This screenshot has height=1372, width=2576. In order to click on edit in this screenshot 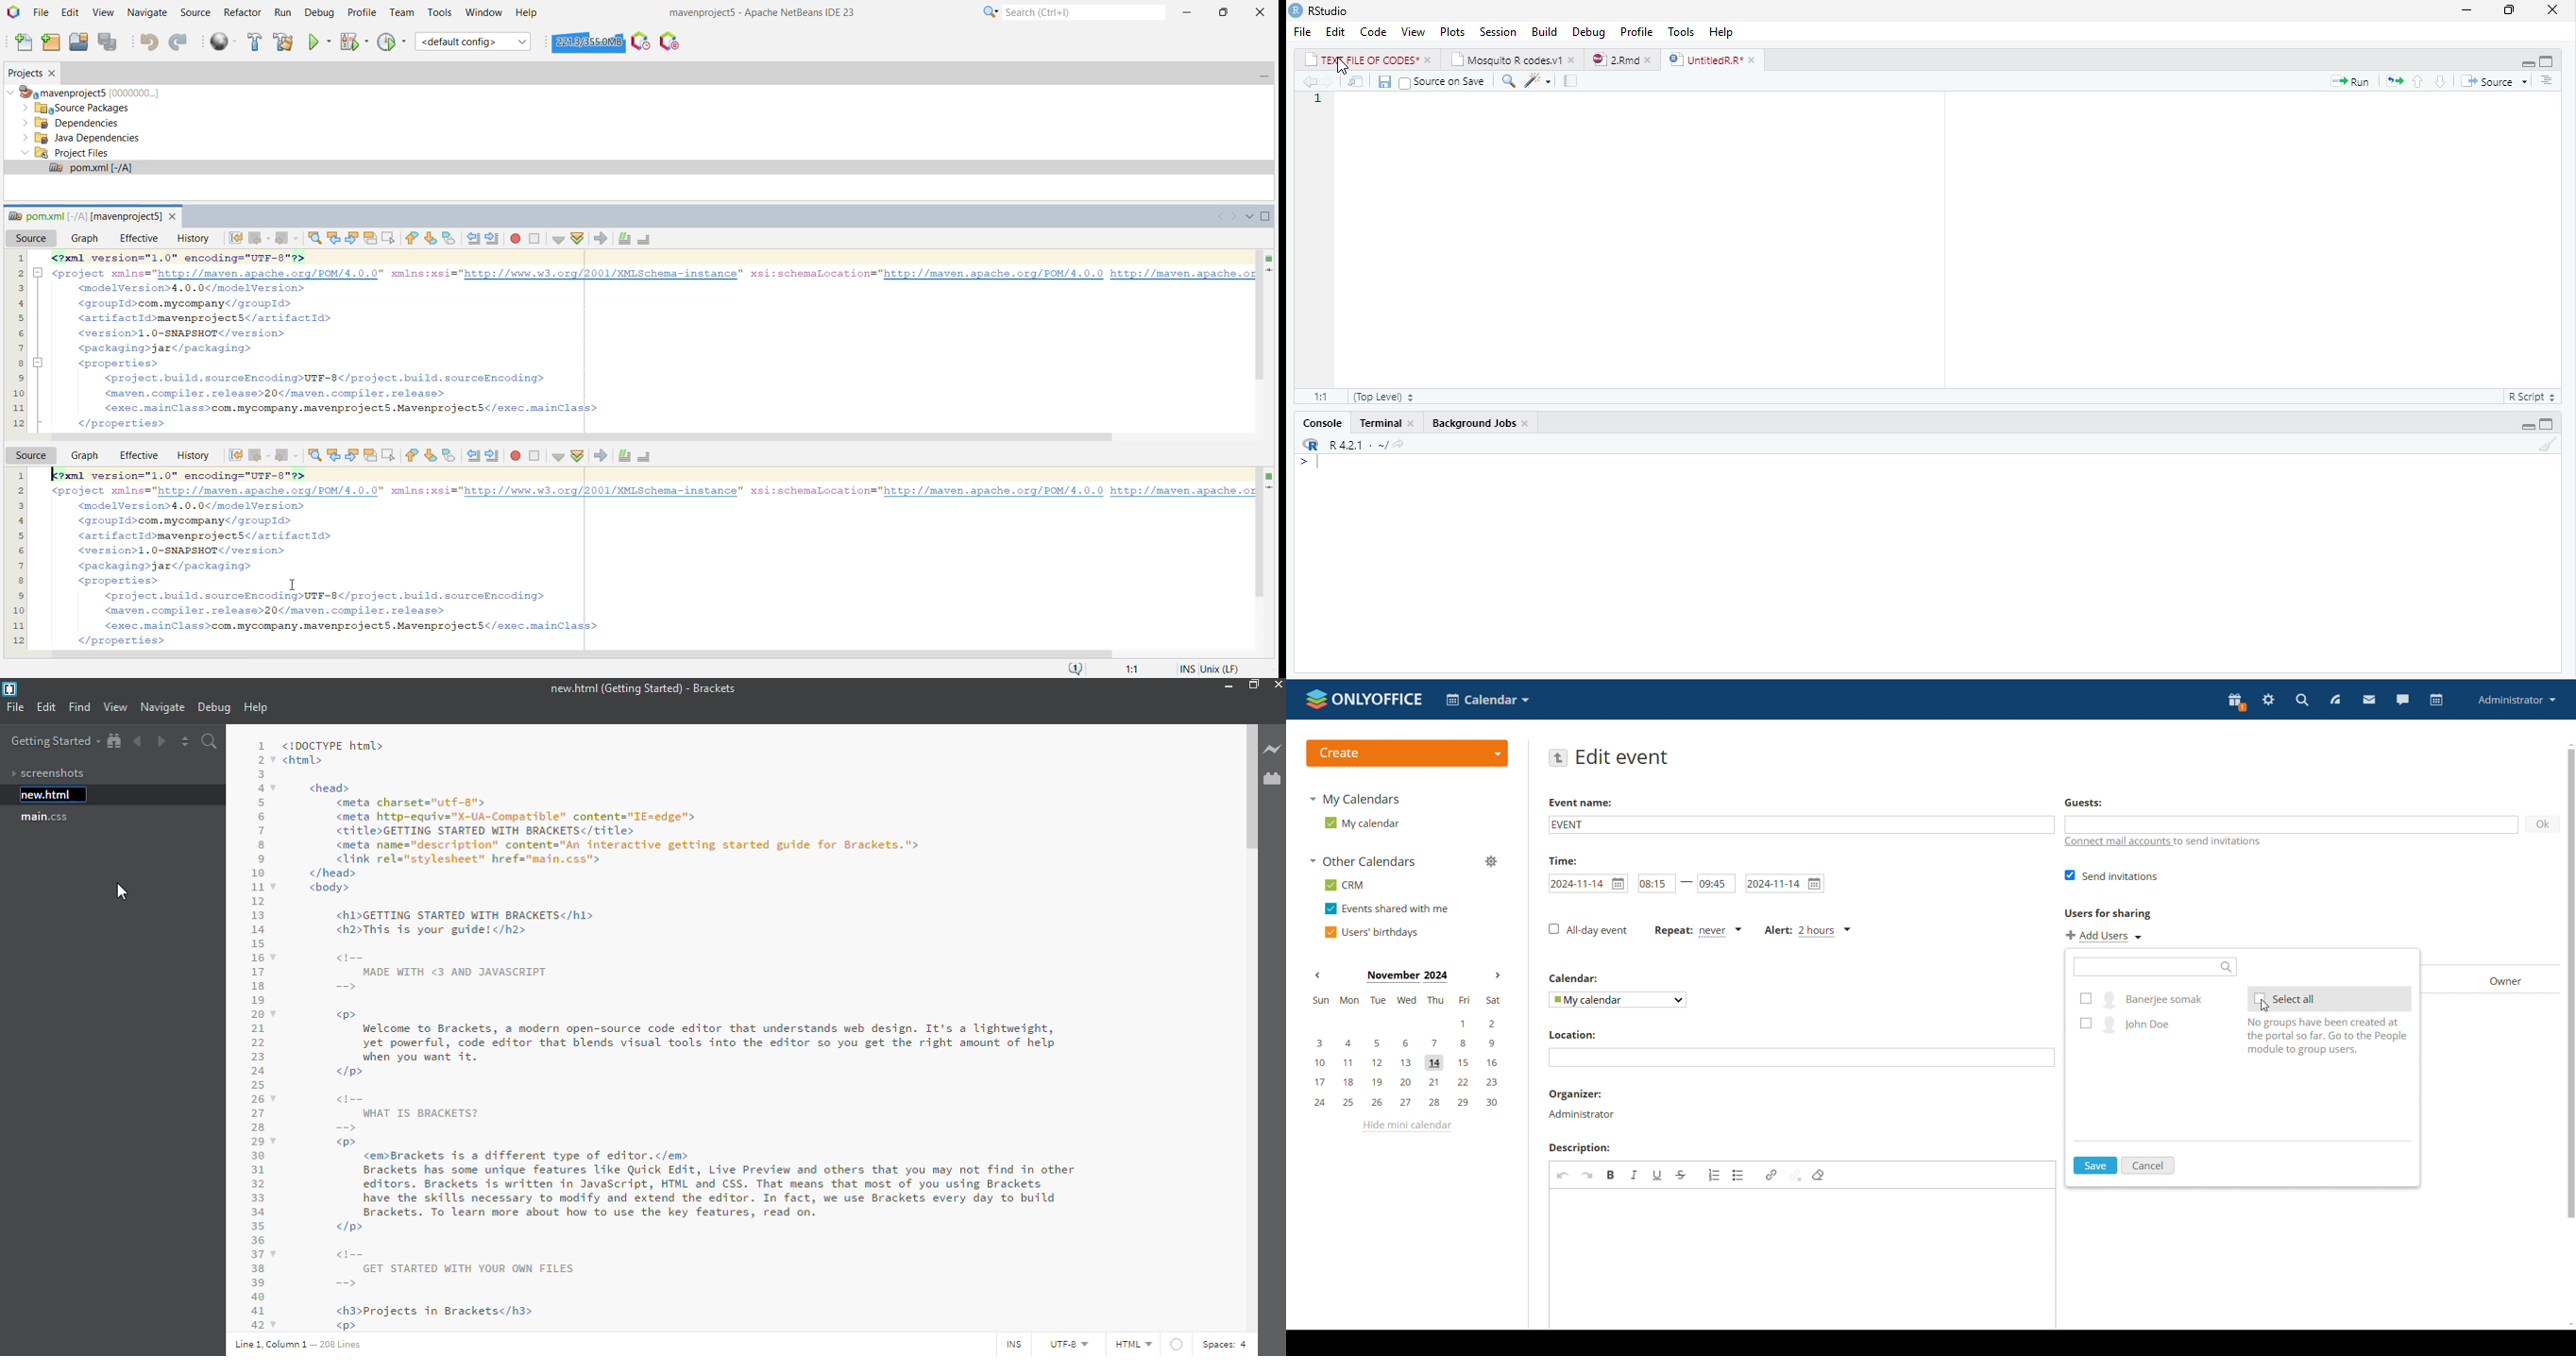, I will do `click(46, 708)`.